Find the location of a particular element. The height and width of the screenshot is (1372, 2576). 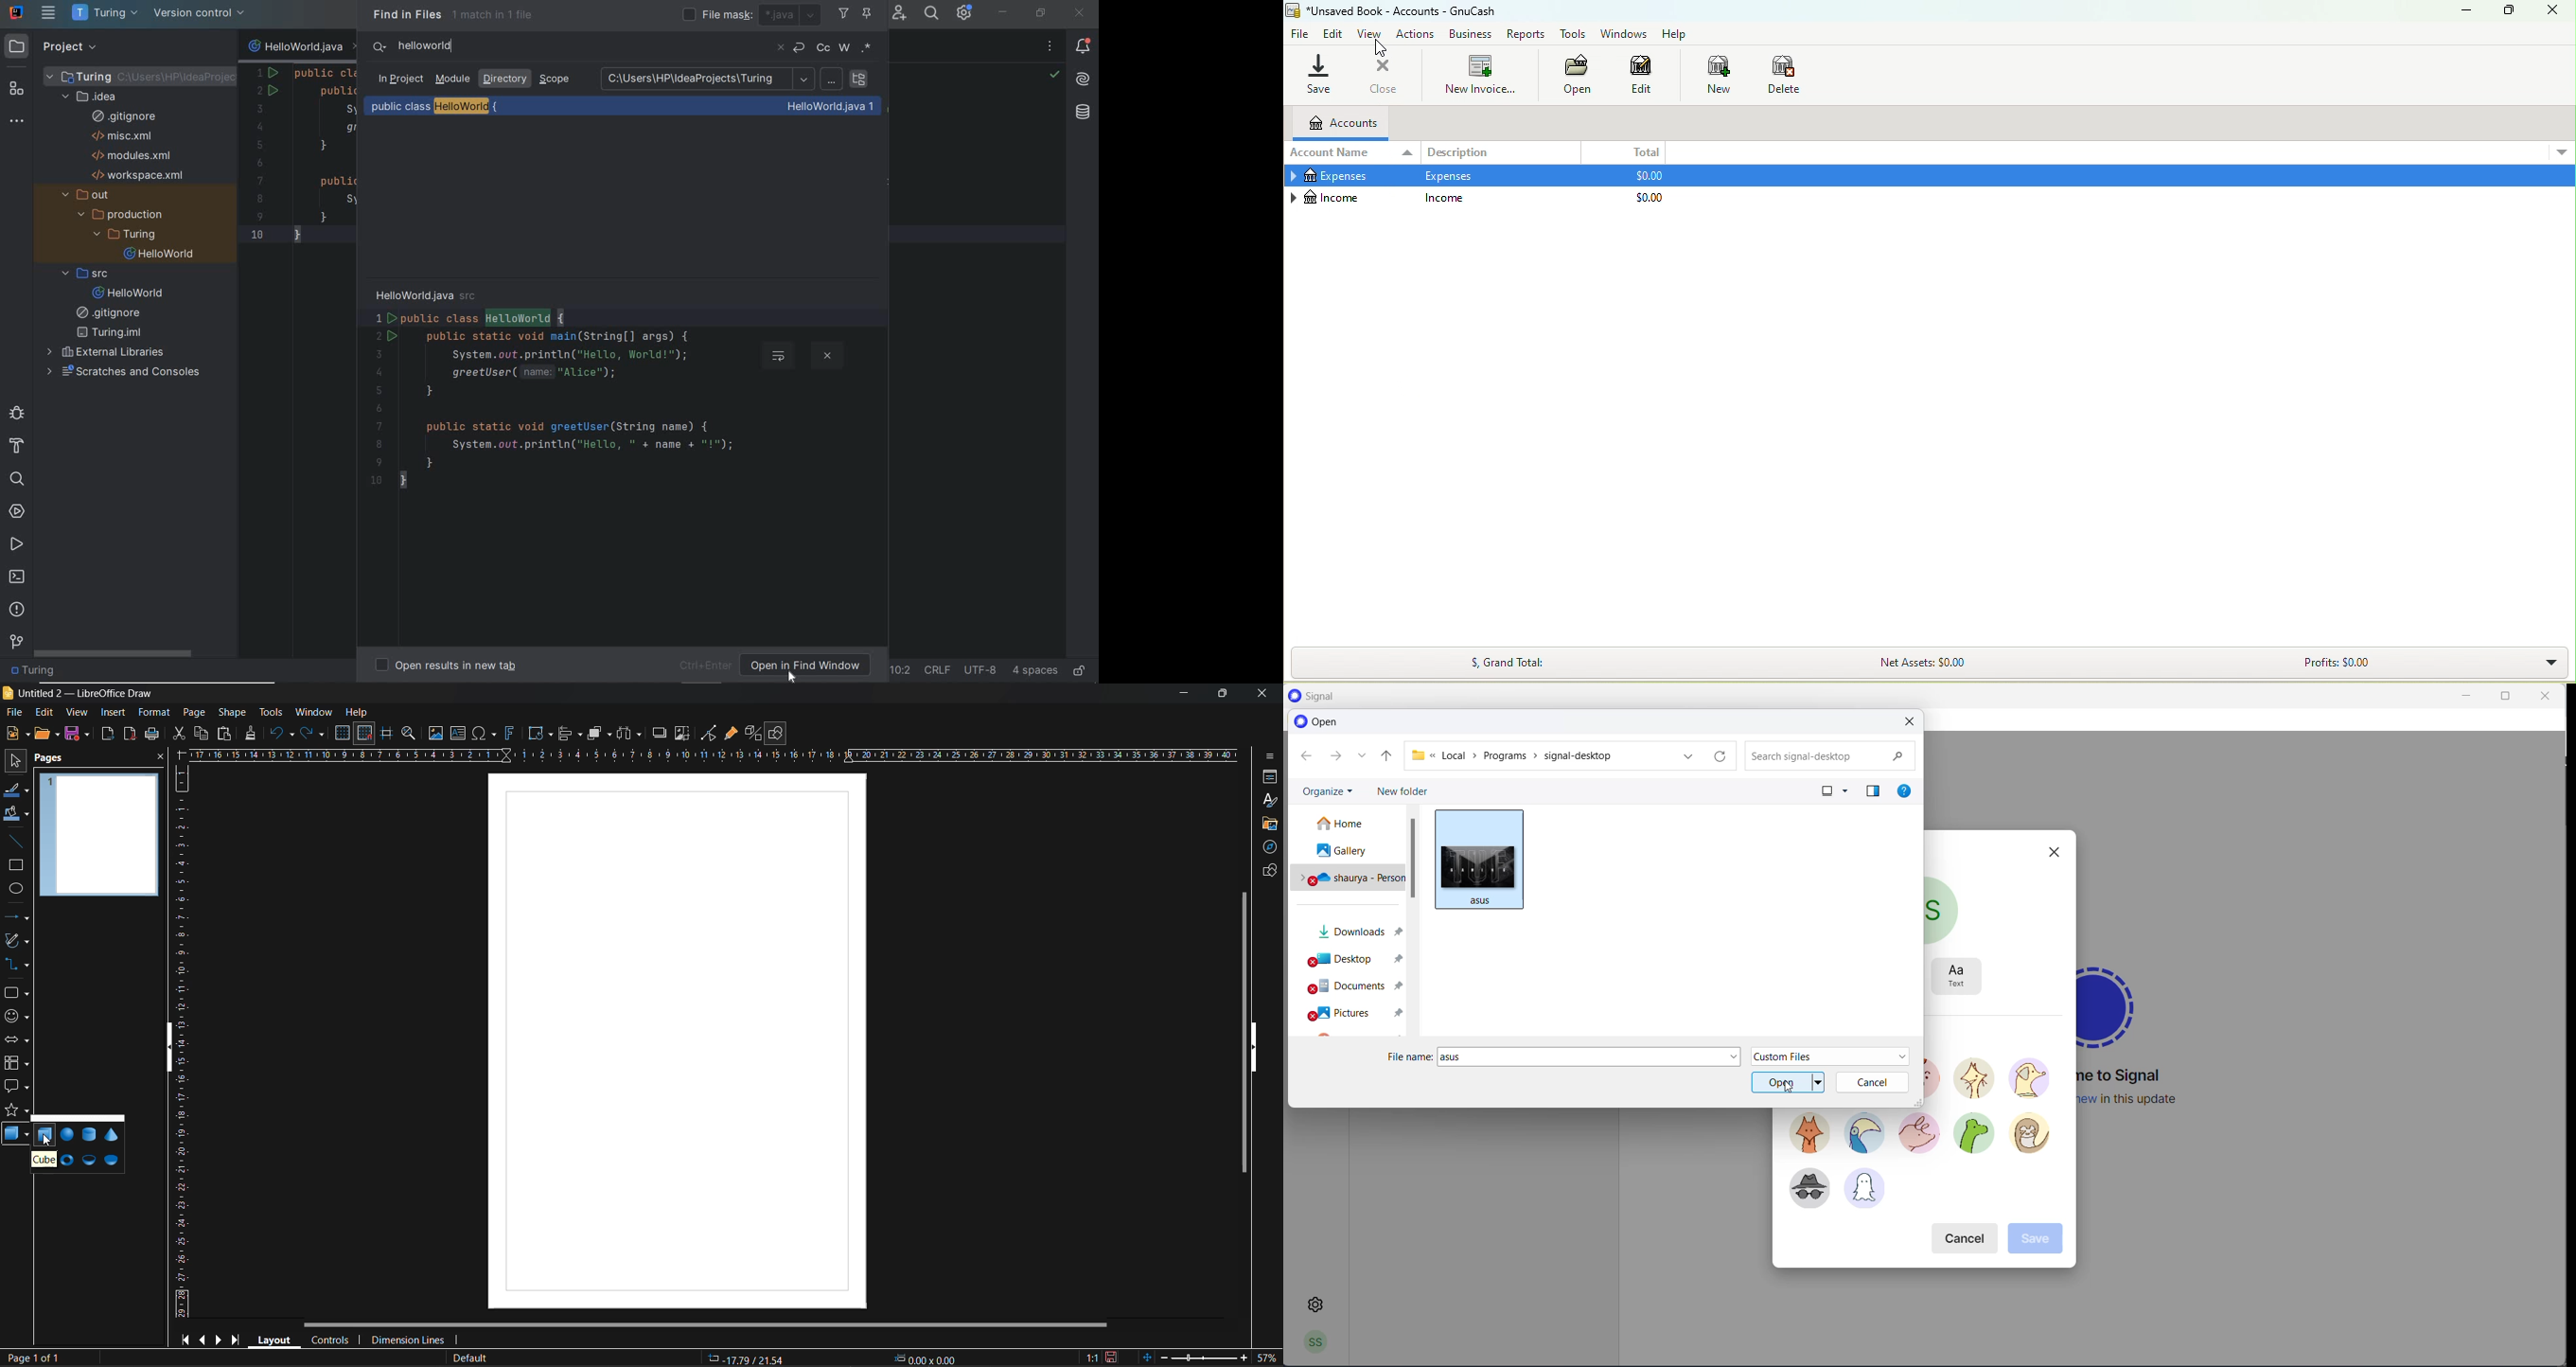

fit to window is located at coordinates (1150, 1357).